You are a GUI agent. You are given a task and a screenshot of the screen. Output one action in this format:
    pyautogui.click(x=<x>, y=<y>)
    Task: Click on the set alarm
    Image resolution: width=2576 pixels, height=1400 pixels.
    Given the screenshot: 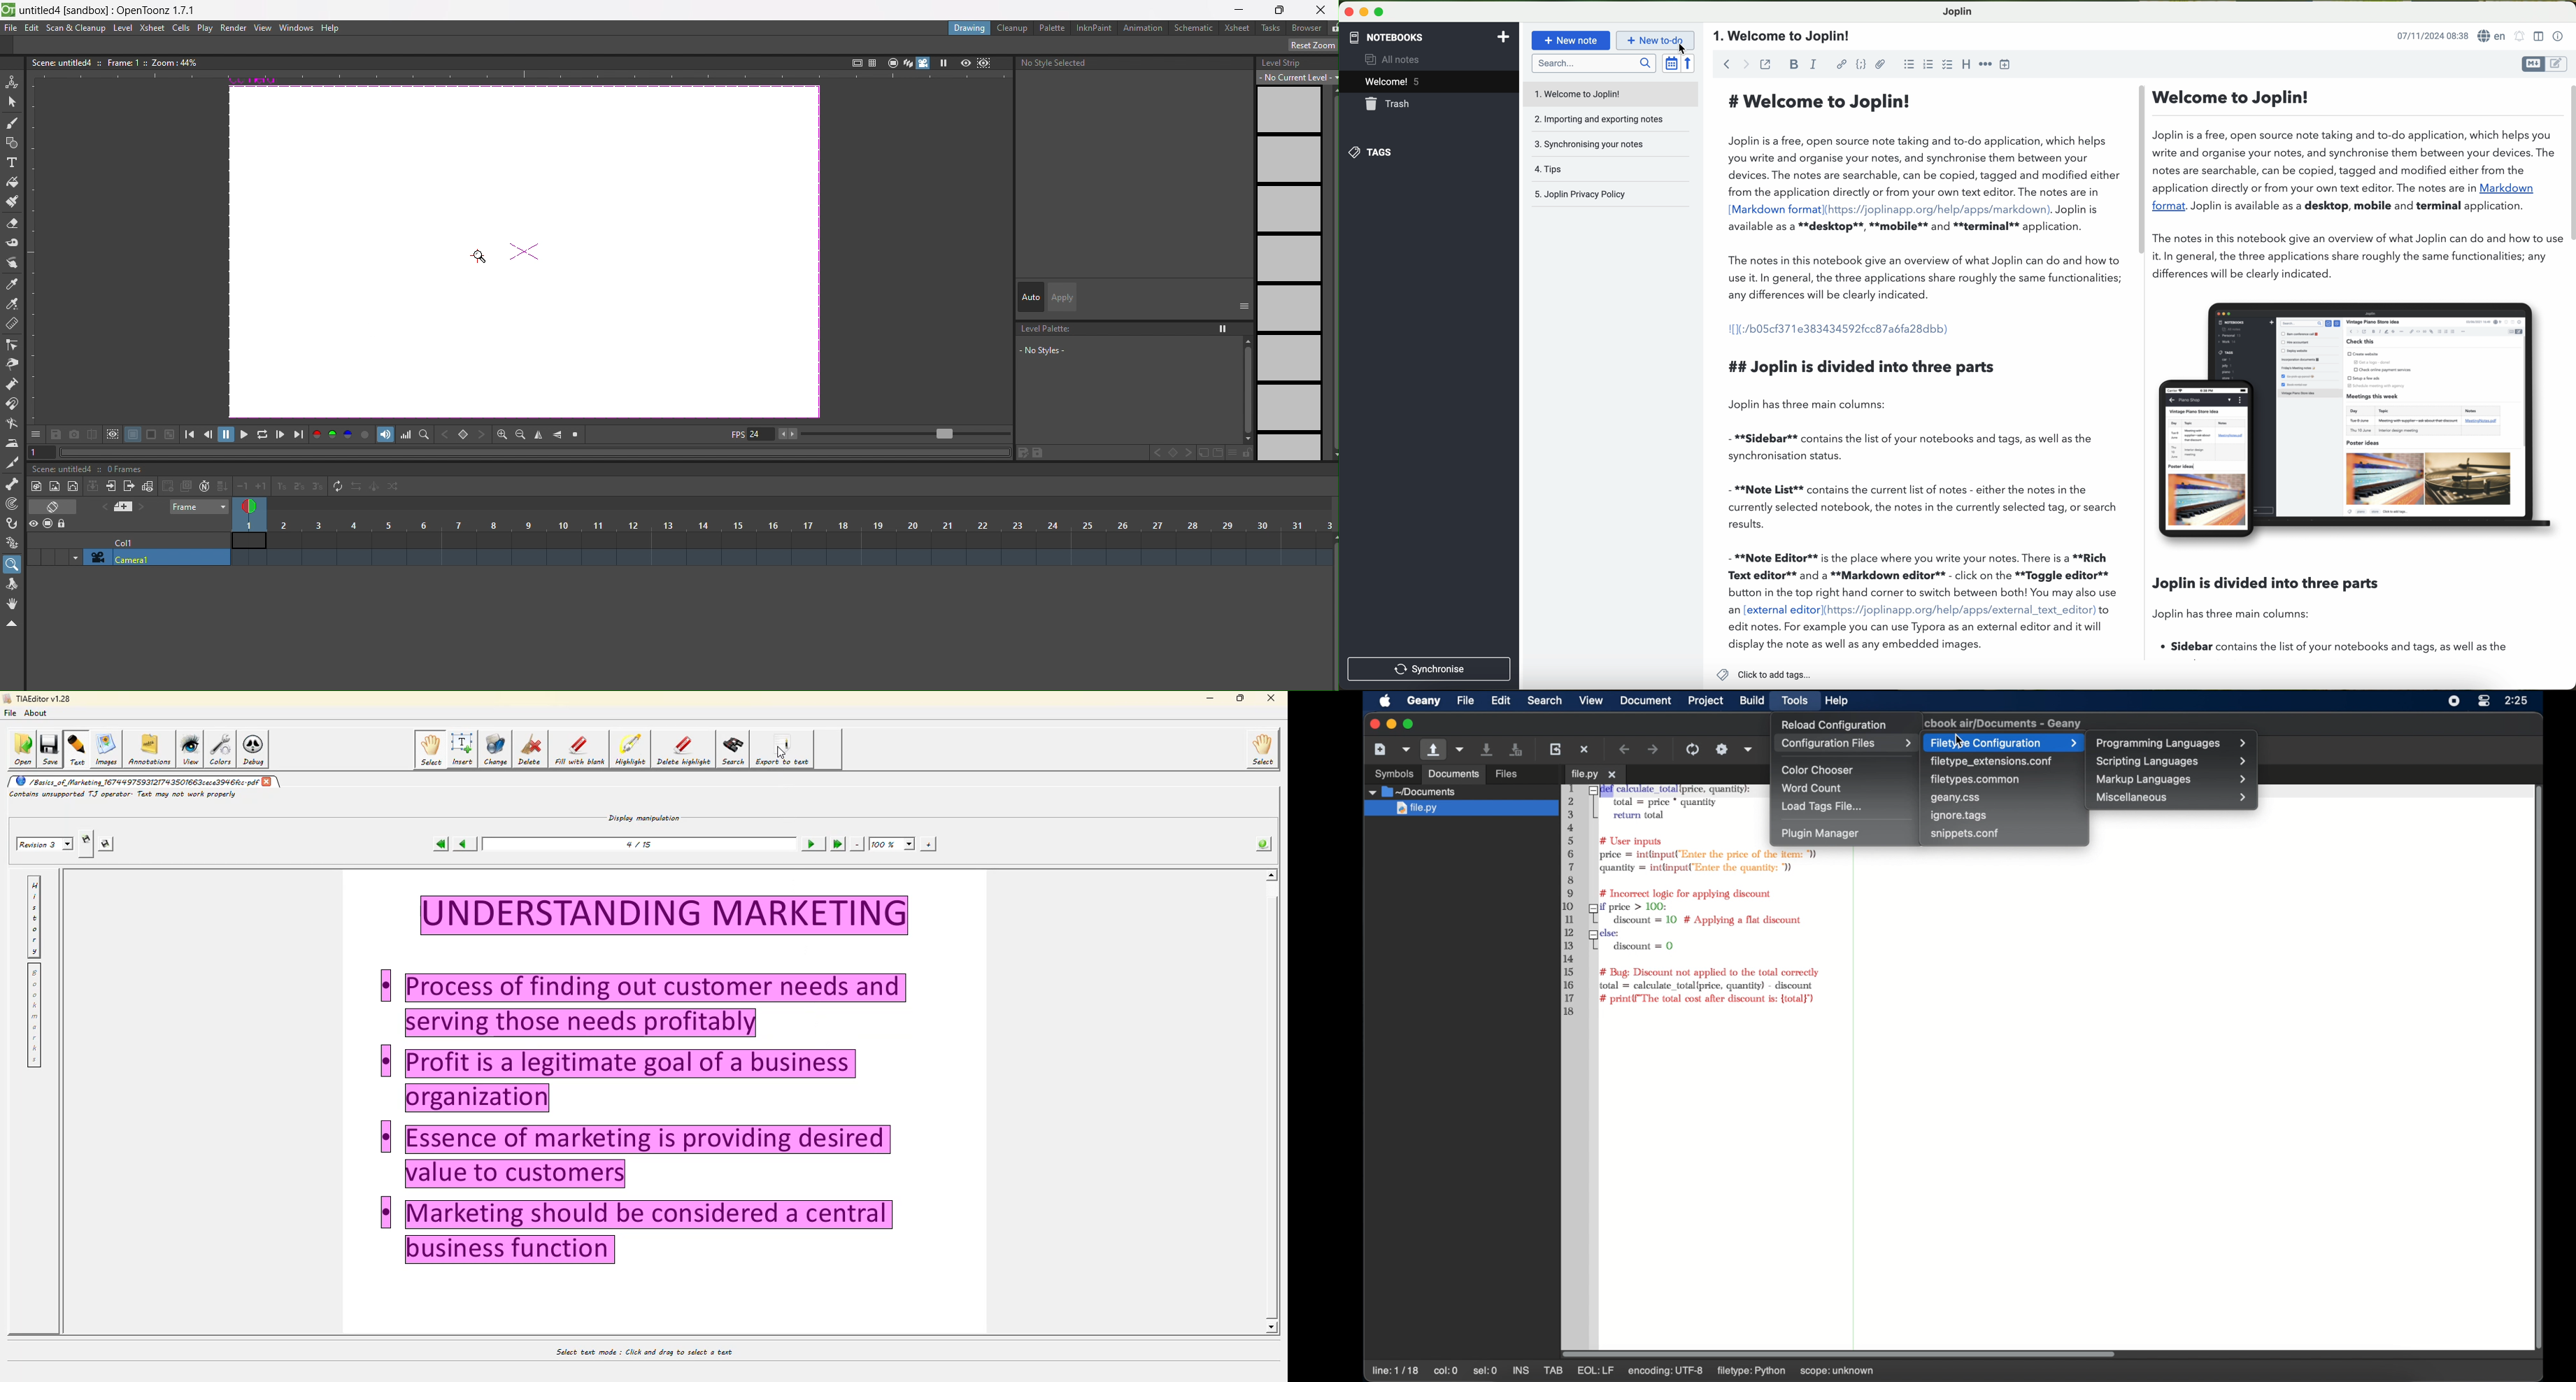 What is the action you would take?
    pyautogui.click(x=2521, y=36)
    